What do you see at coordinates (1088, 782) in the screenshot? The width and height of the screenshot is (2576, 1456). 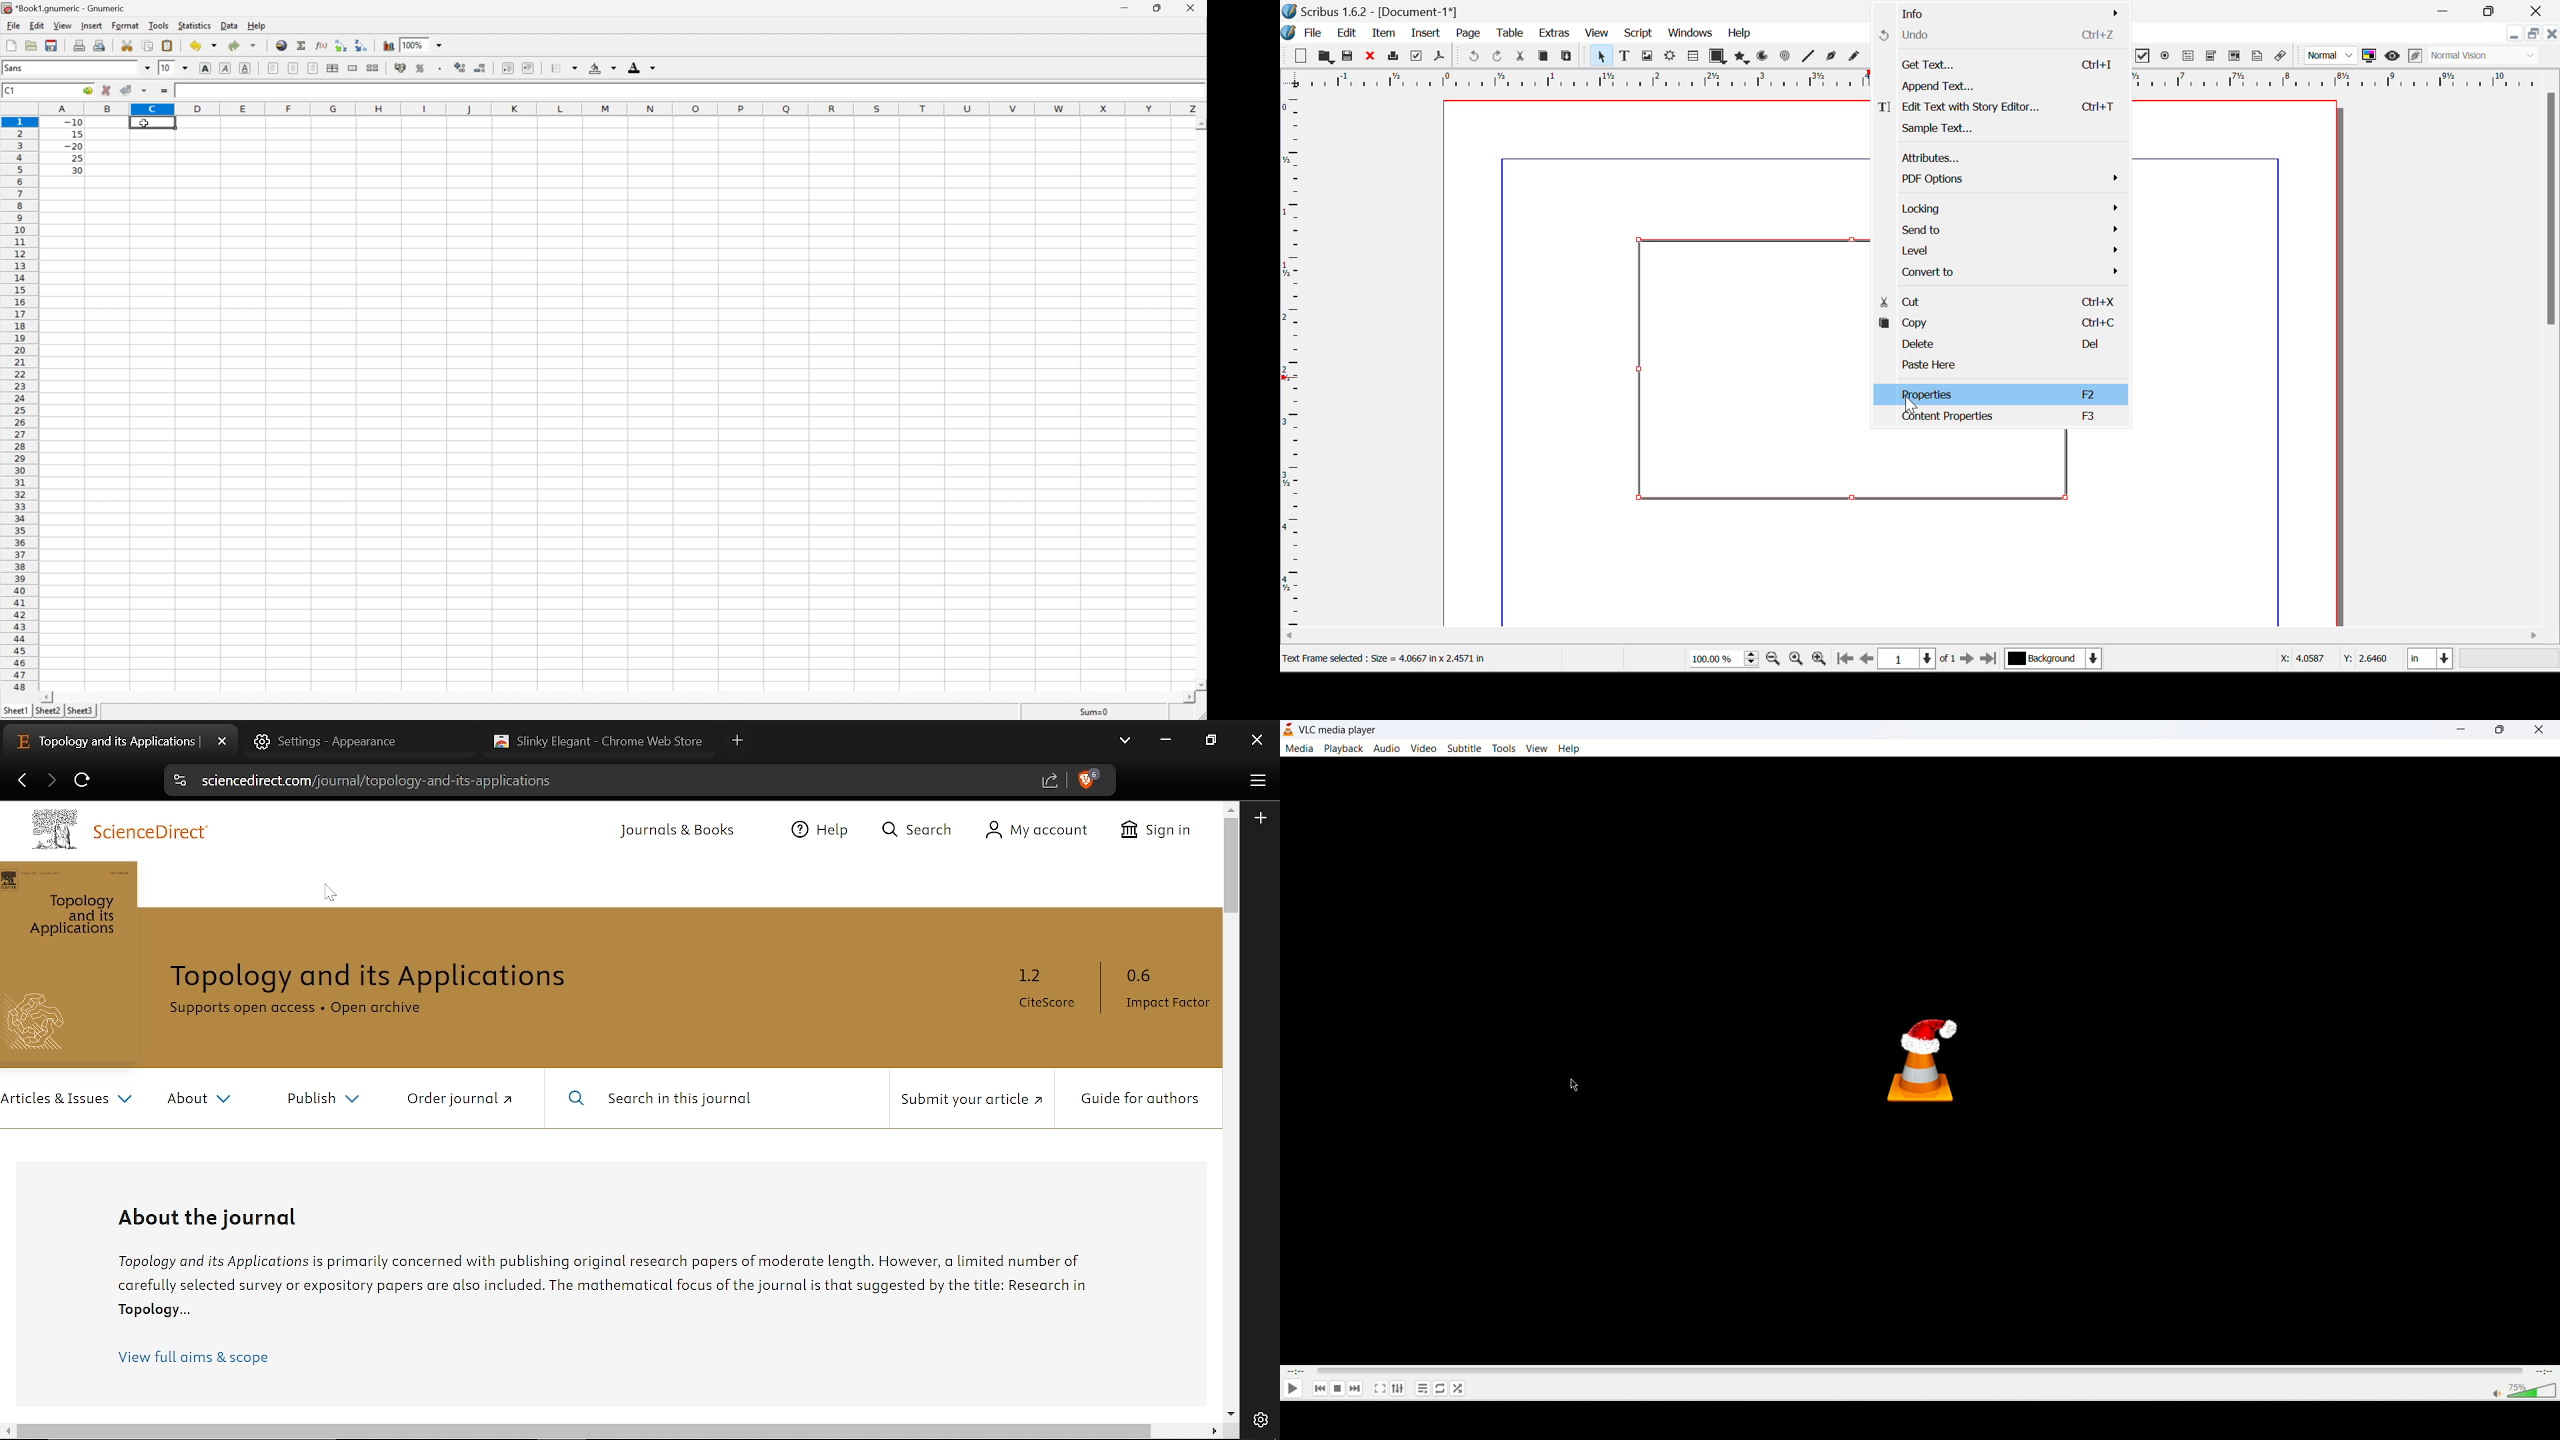 I see `Brave shield` at bounding box center [1088, 782].